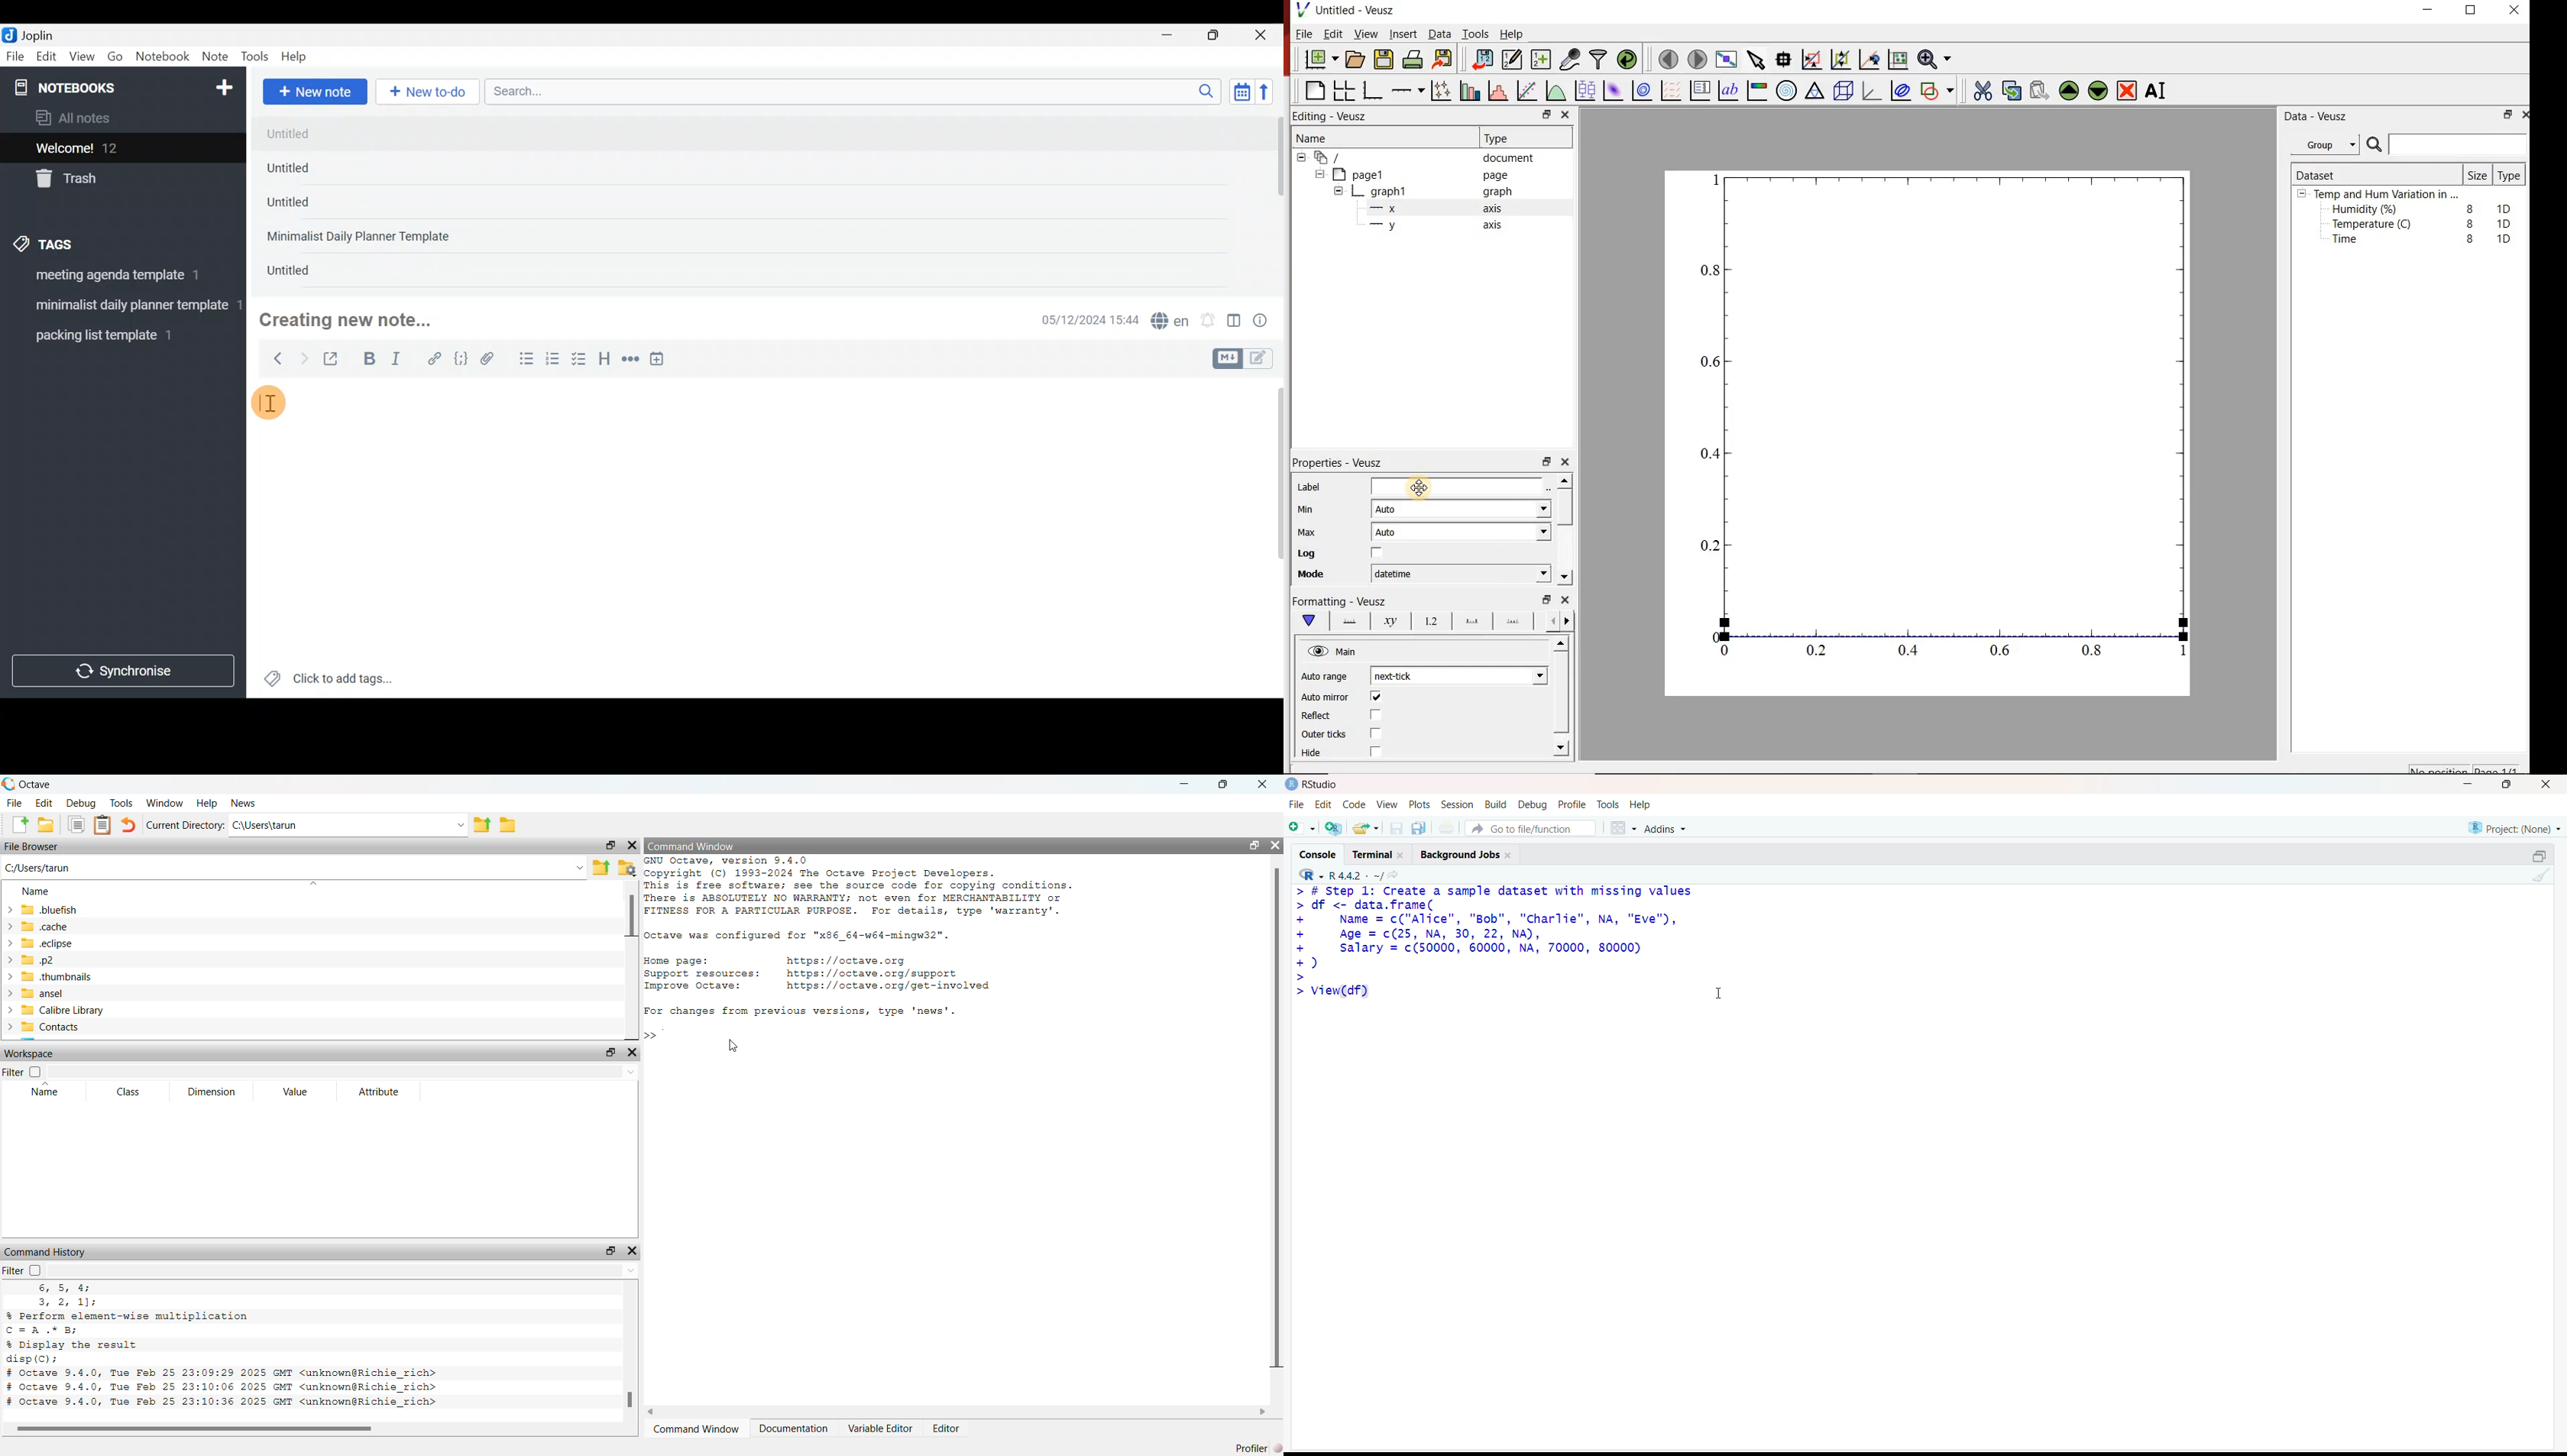 Image resolution: width=2576 pixels, height=1456 pixels. What do you see at coordinates (1390, 208) in the screenshot?
I see `x` at bounding box center [1390, 208].